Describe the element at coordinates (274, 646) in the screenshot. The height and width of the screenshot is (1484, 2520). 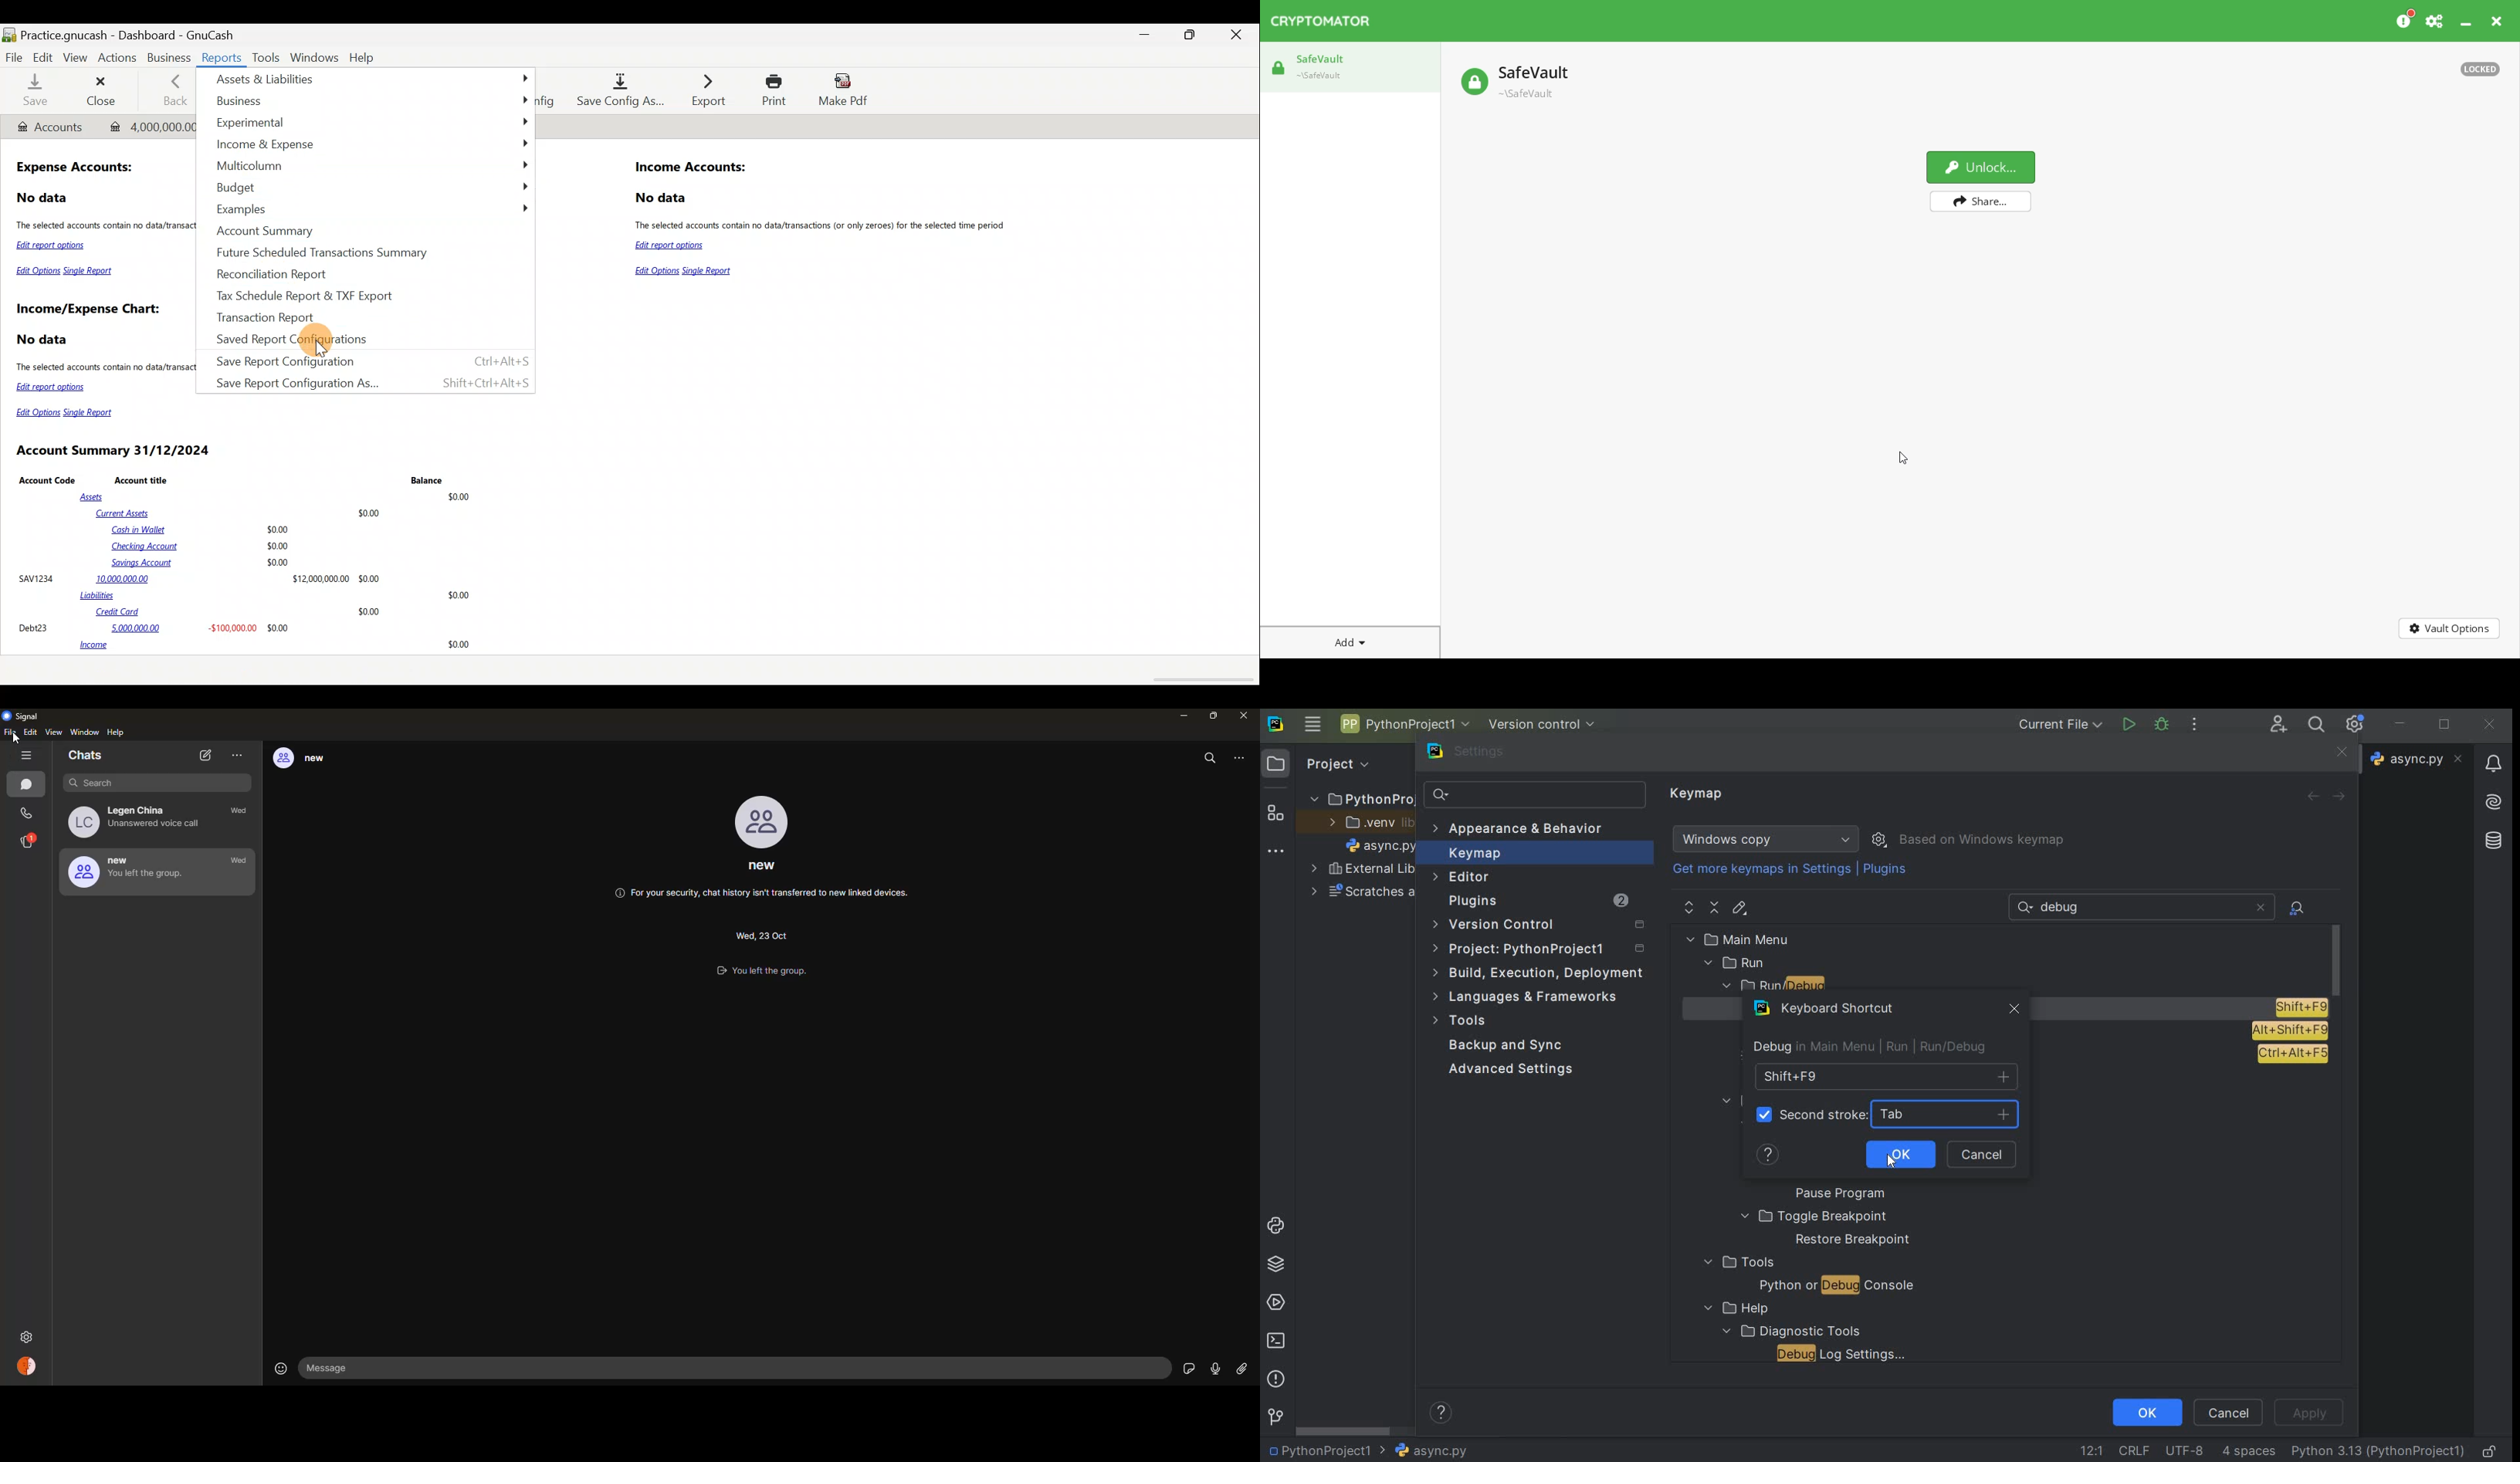
I see `income 30.00` at that location.